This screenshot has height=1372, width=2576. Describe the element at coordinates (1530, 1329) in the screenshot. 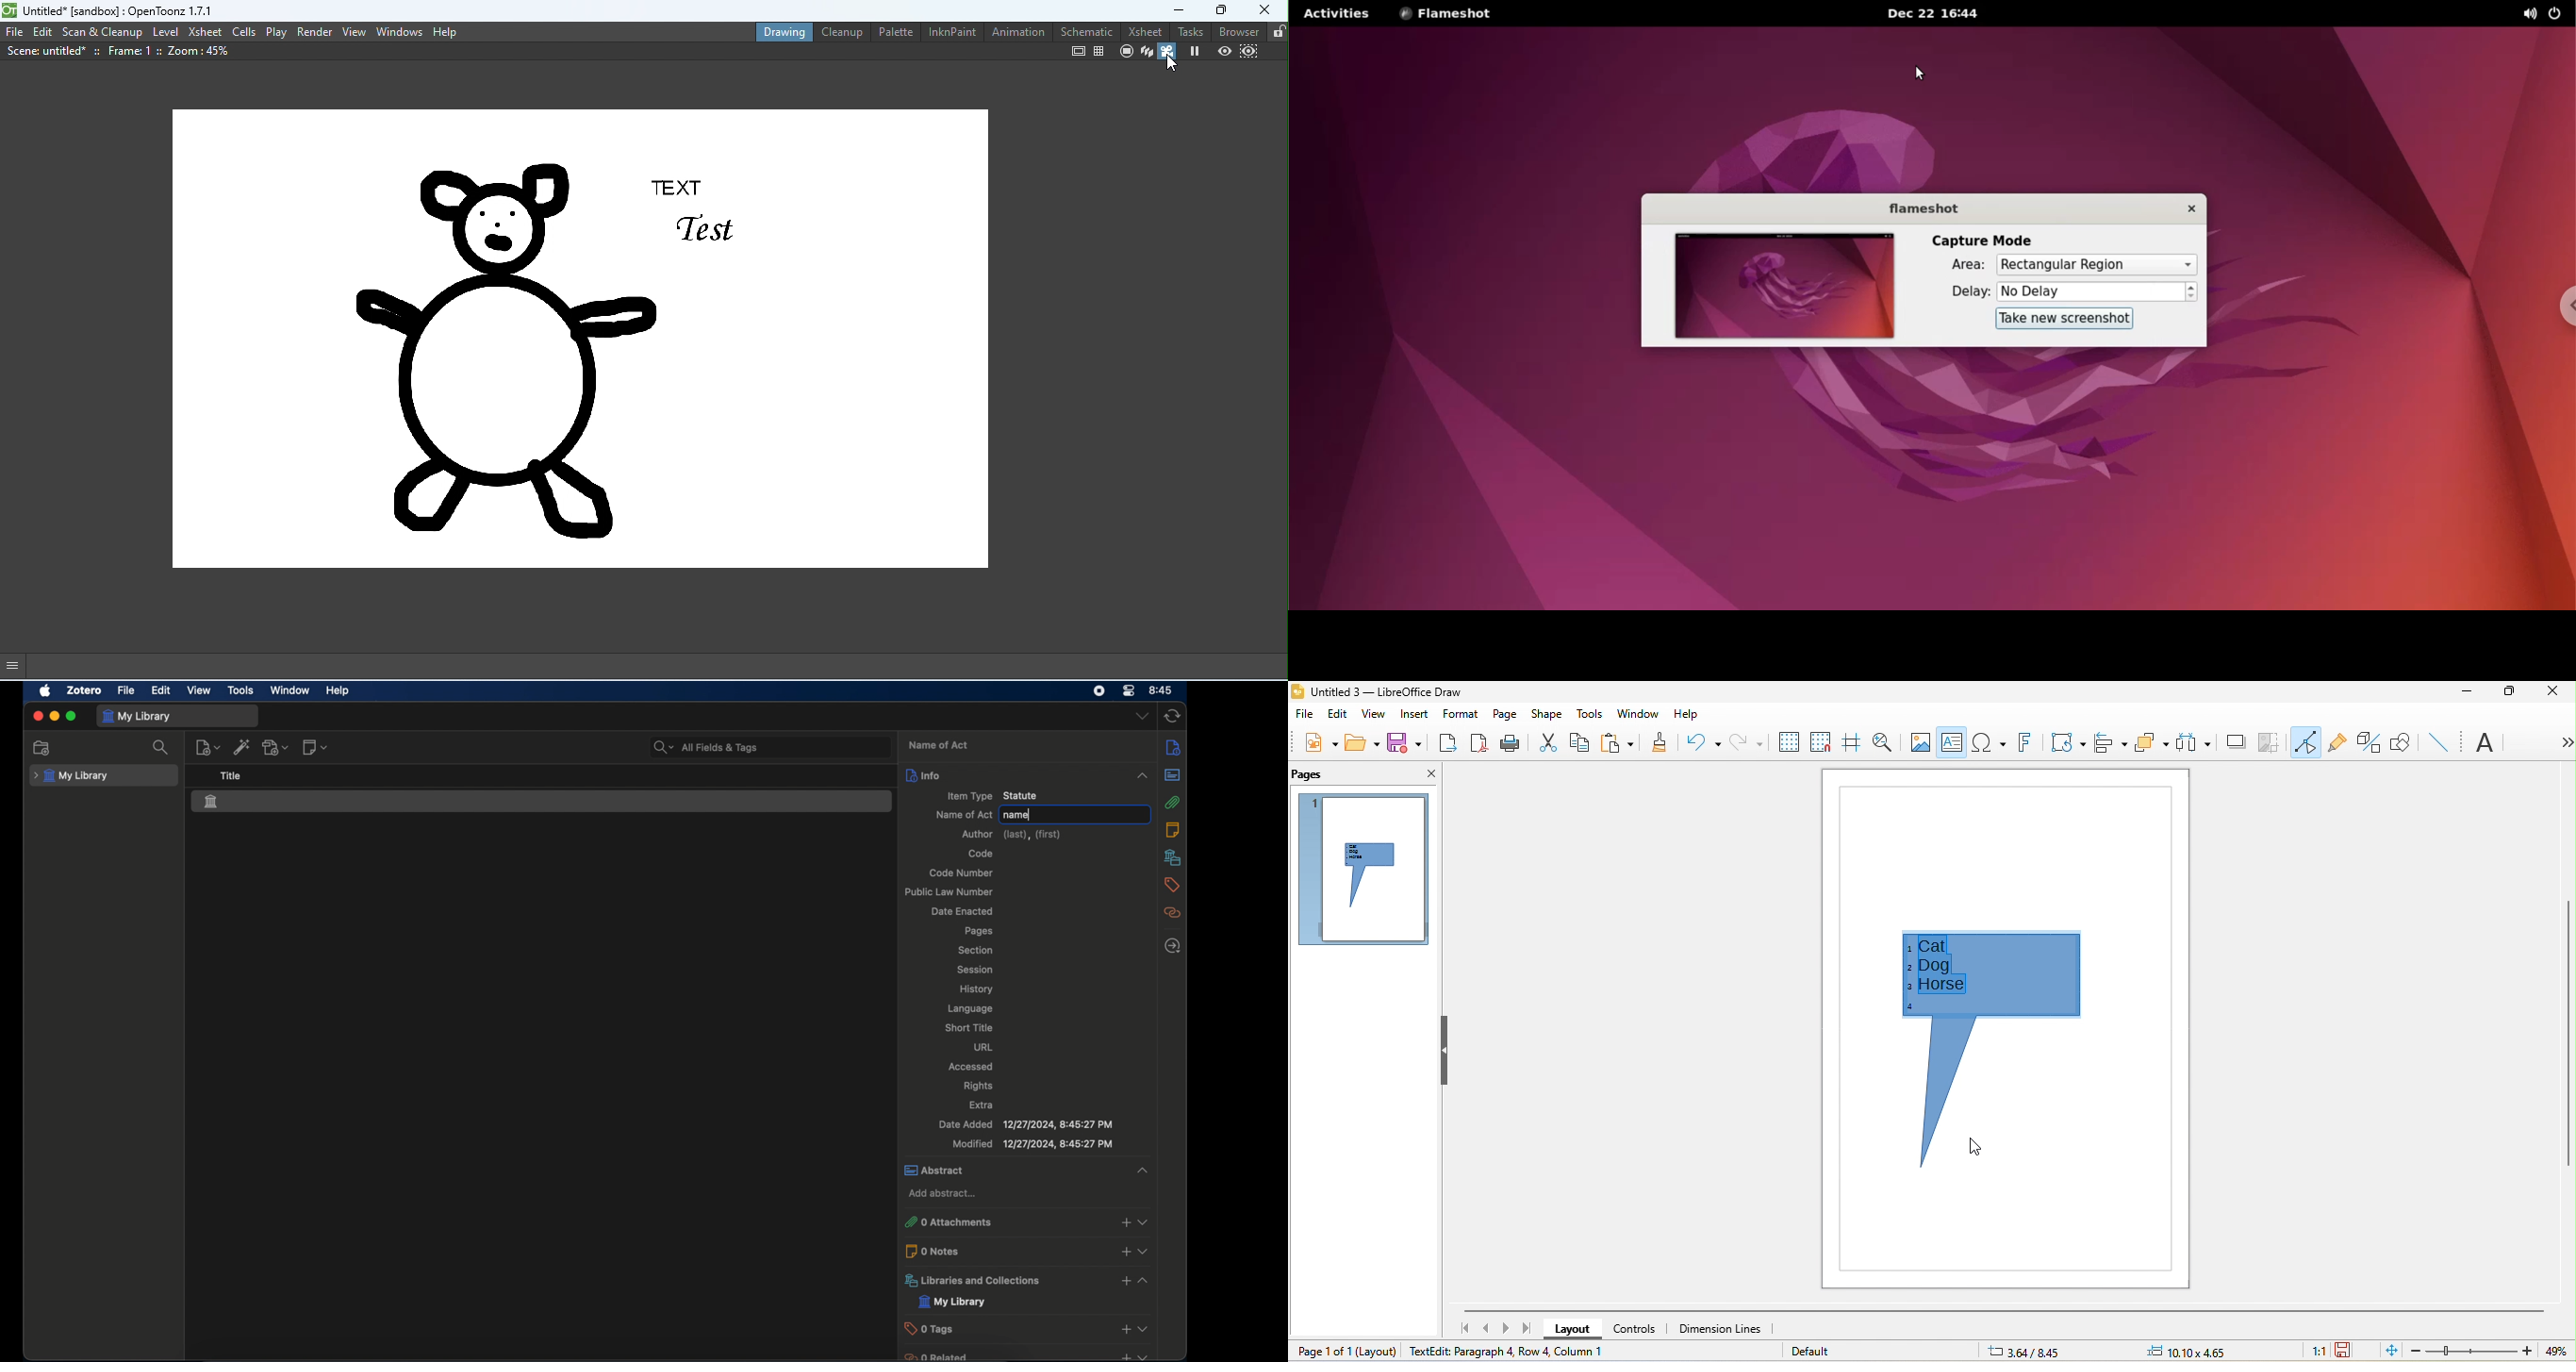

I see `last page ` at that location.